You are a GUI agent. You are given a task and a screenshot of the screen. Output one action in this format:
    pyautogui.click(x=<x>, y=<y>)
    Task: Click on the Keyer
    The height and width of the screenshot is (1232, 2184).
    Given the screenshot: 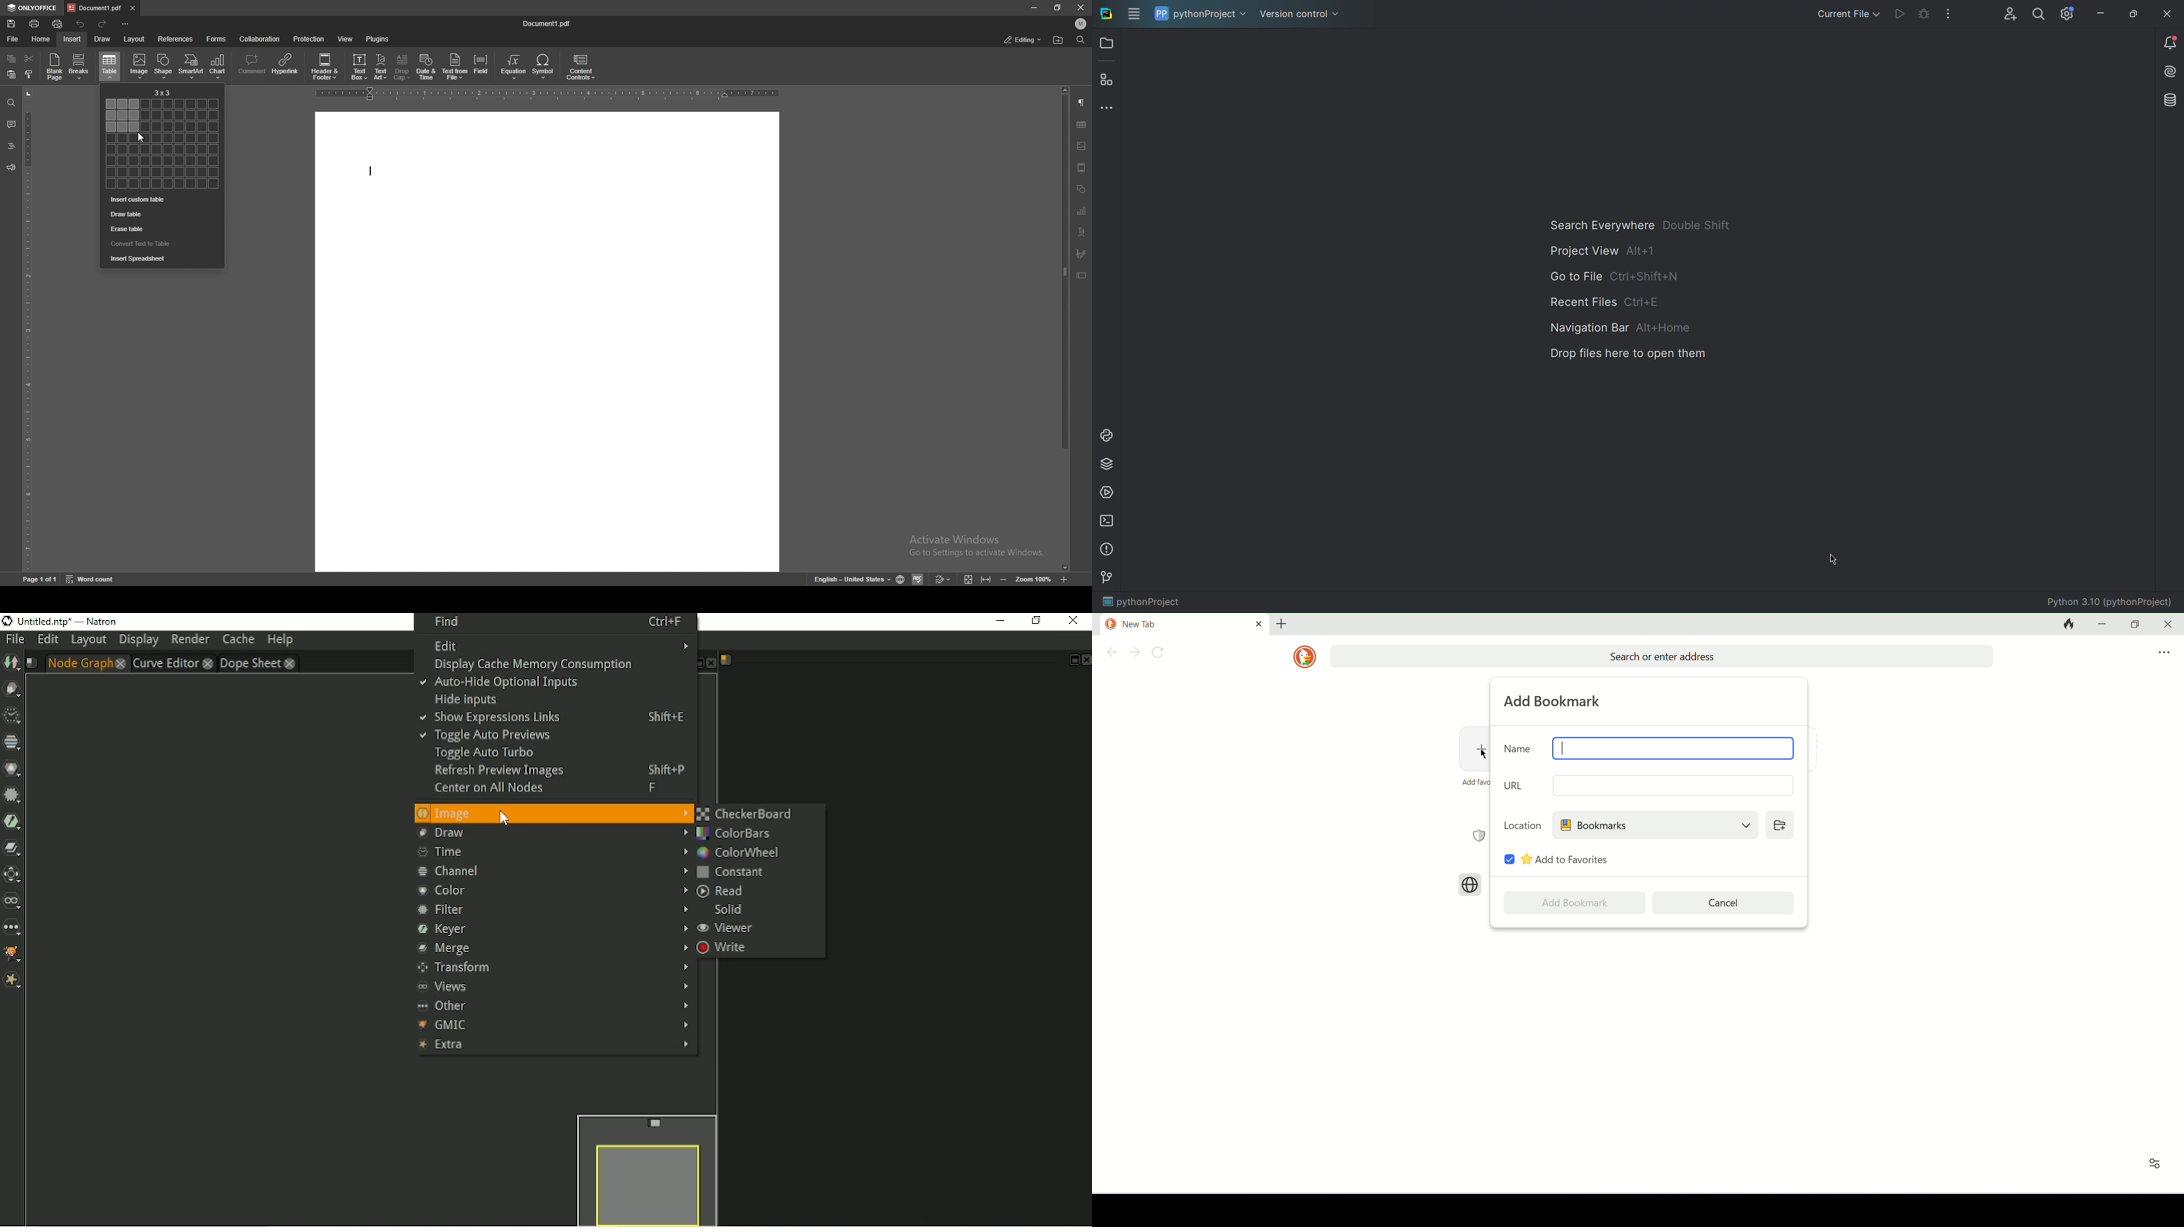 What is the action you would take?
    pyautogui.click(x=13, y=821)
    